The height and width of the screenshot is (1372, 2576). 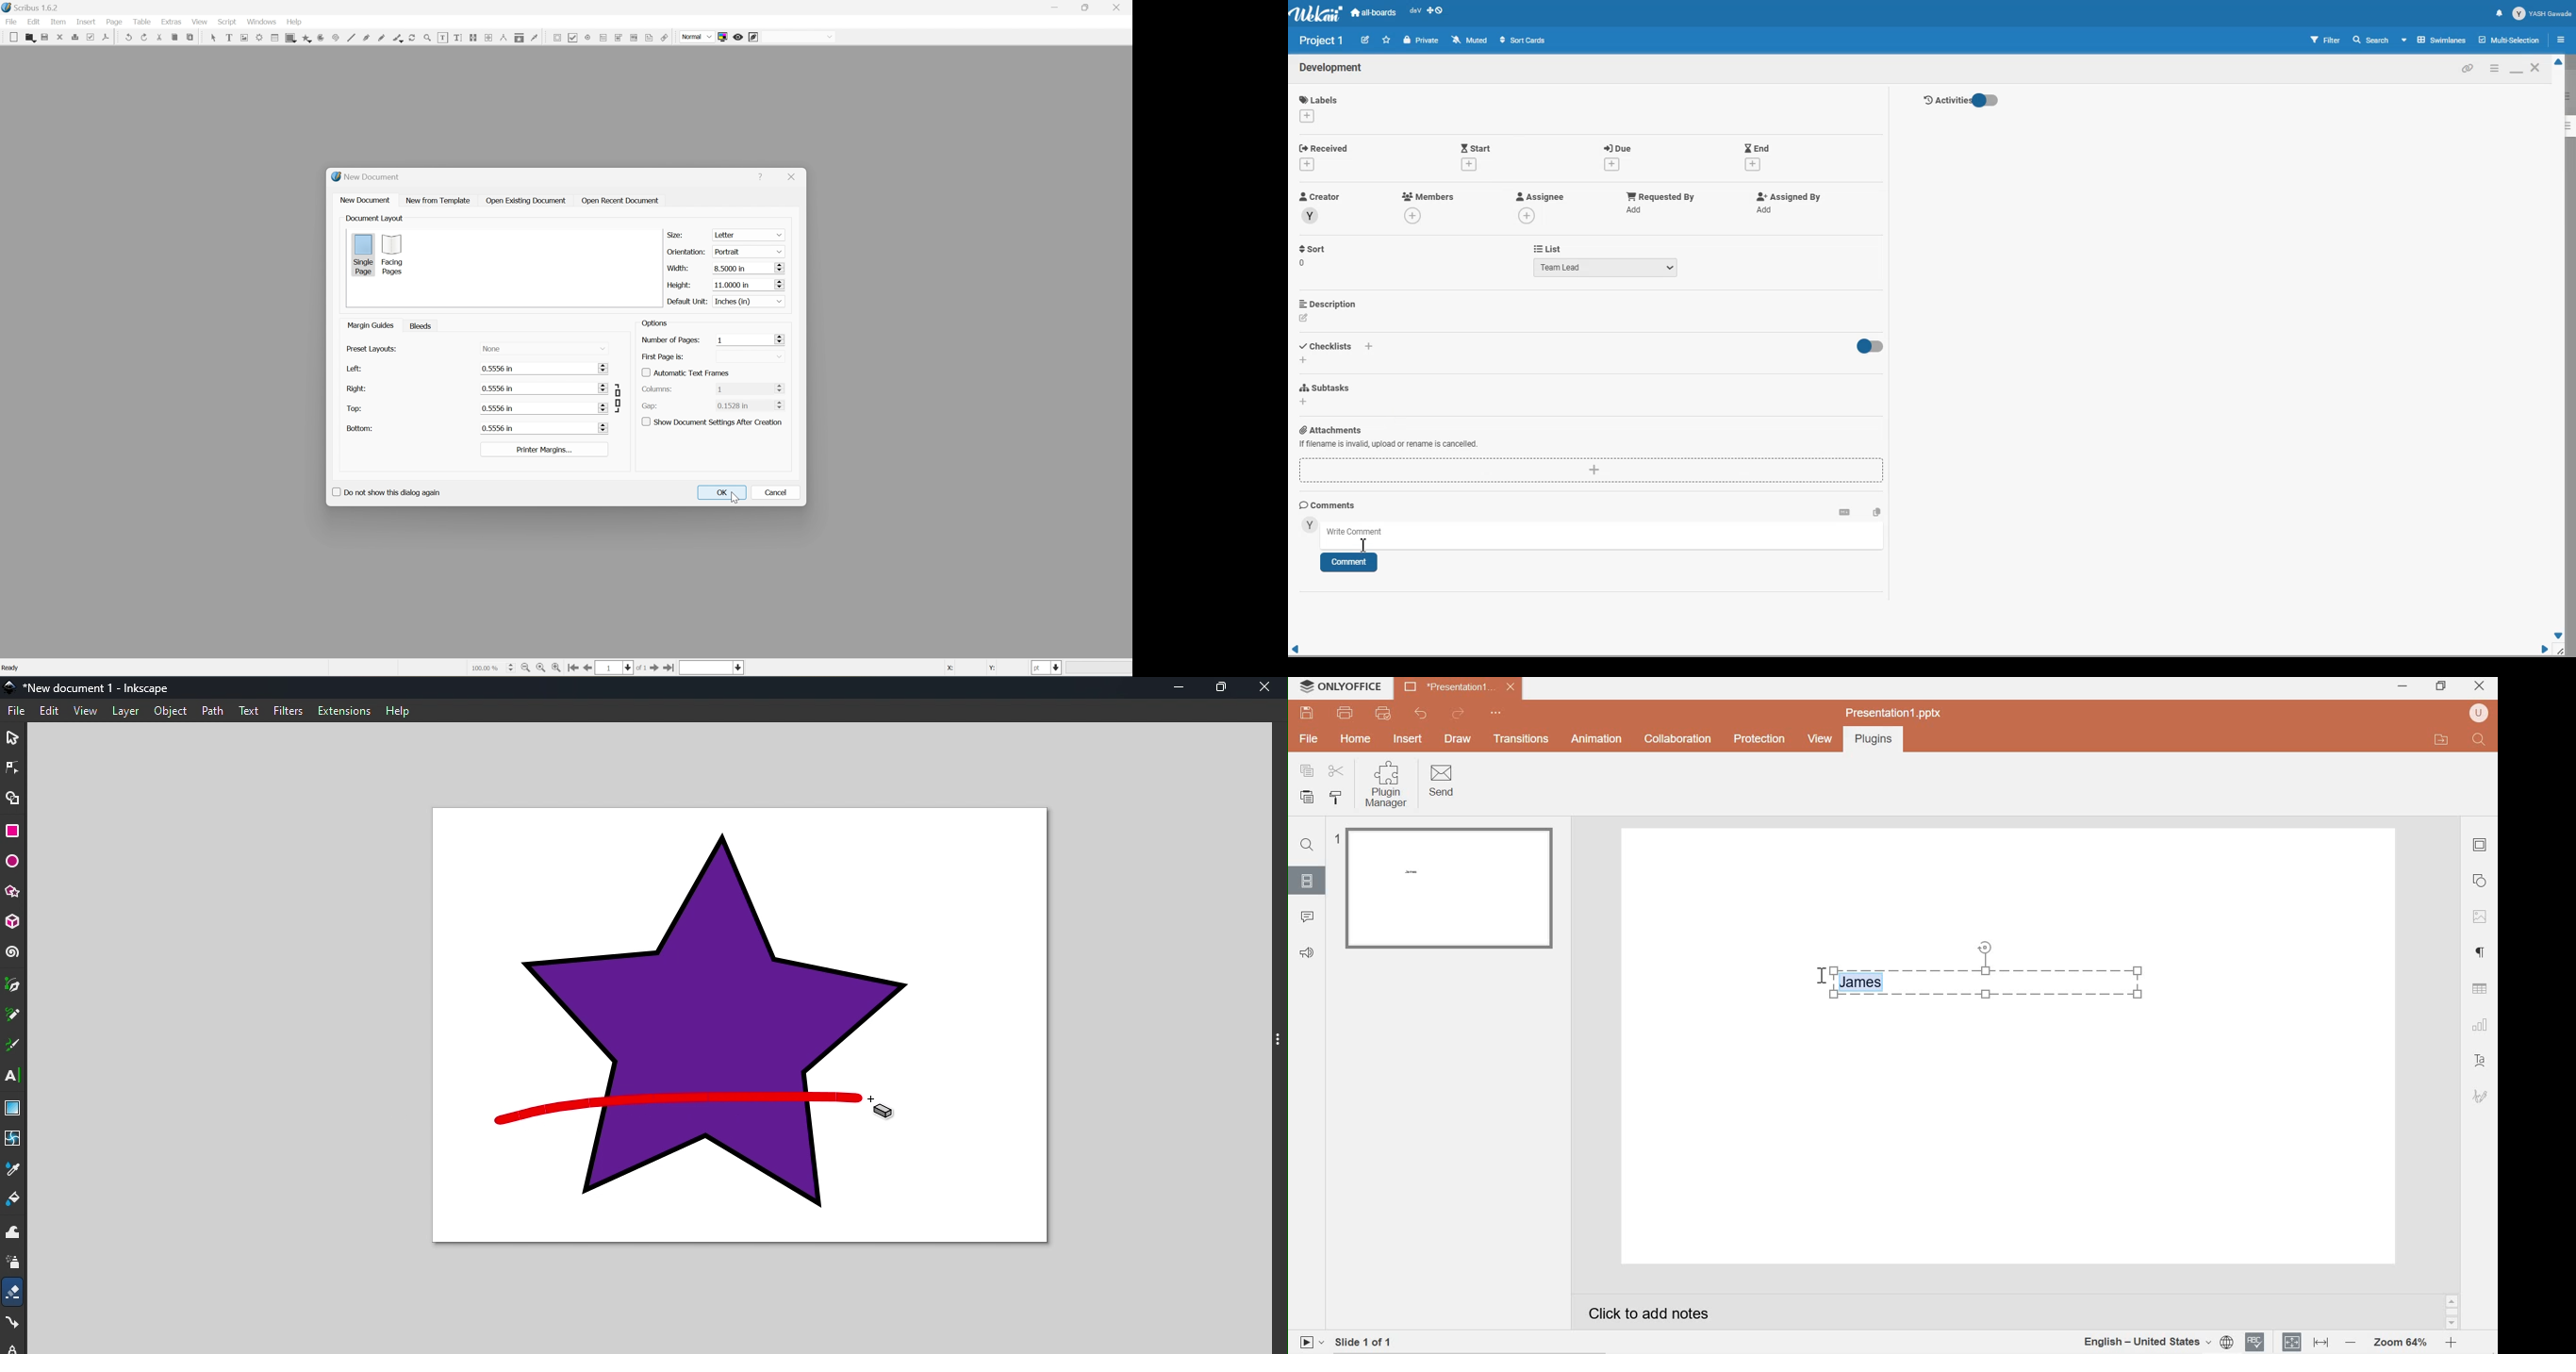 I want to click on Show desktop drag handle, so click(x=1436, y=13).